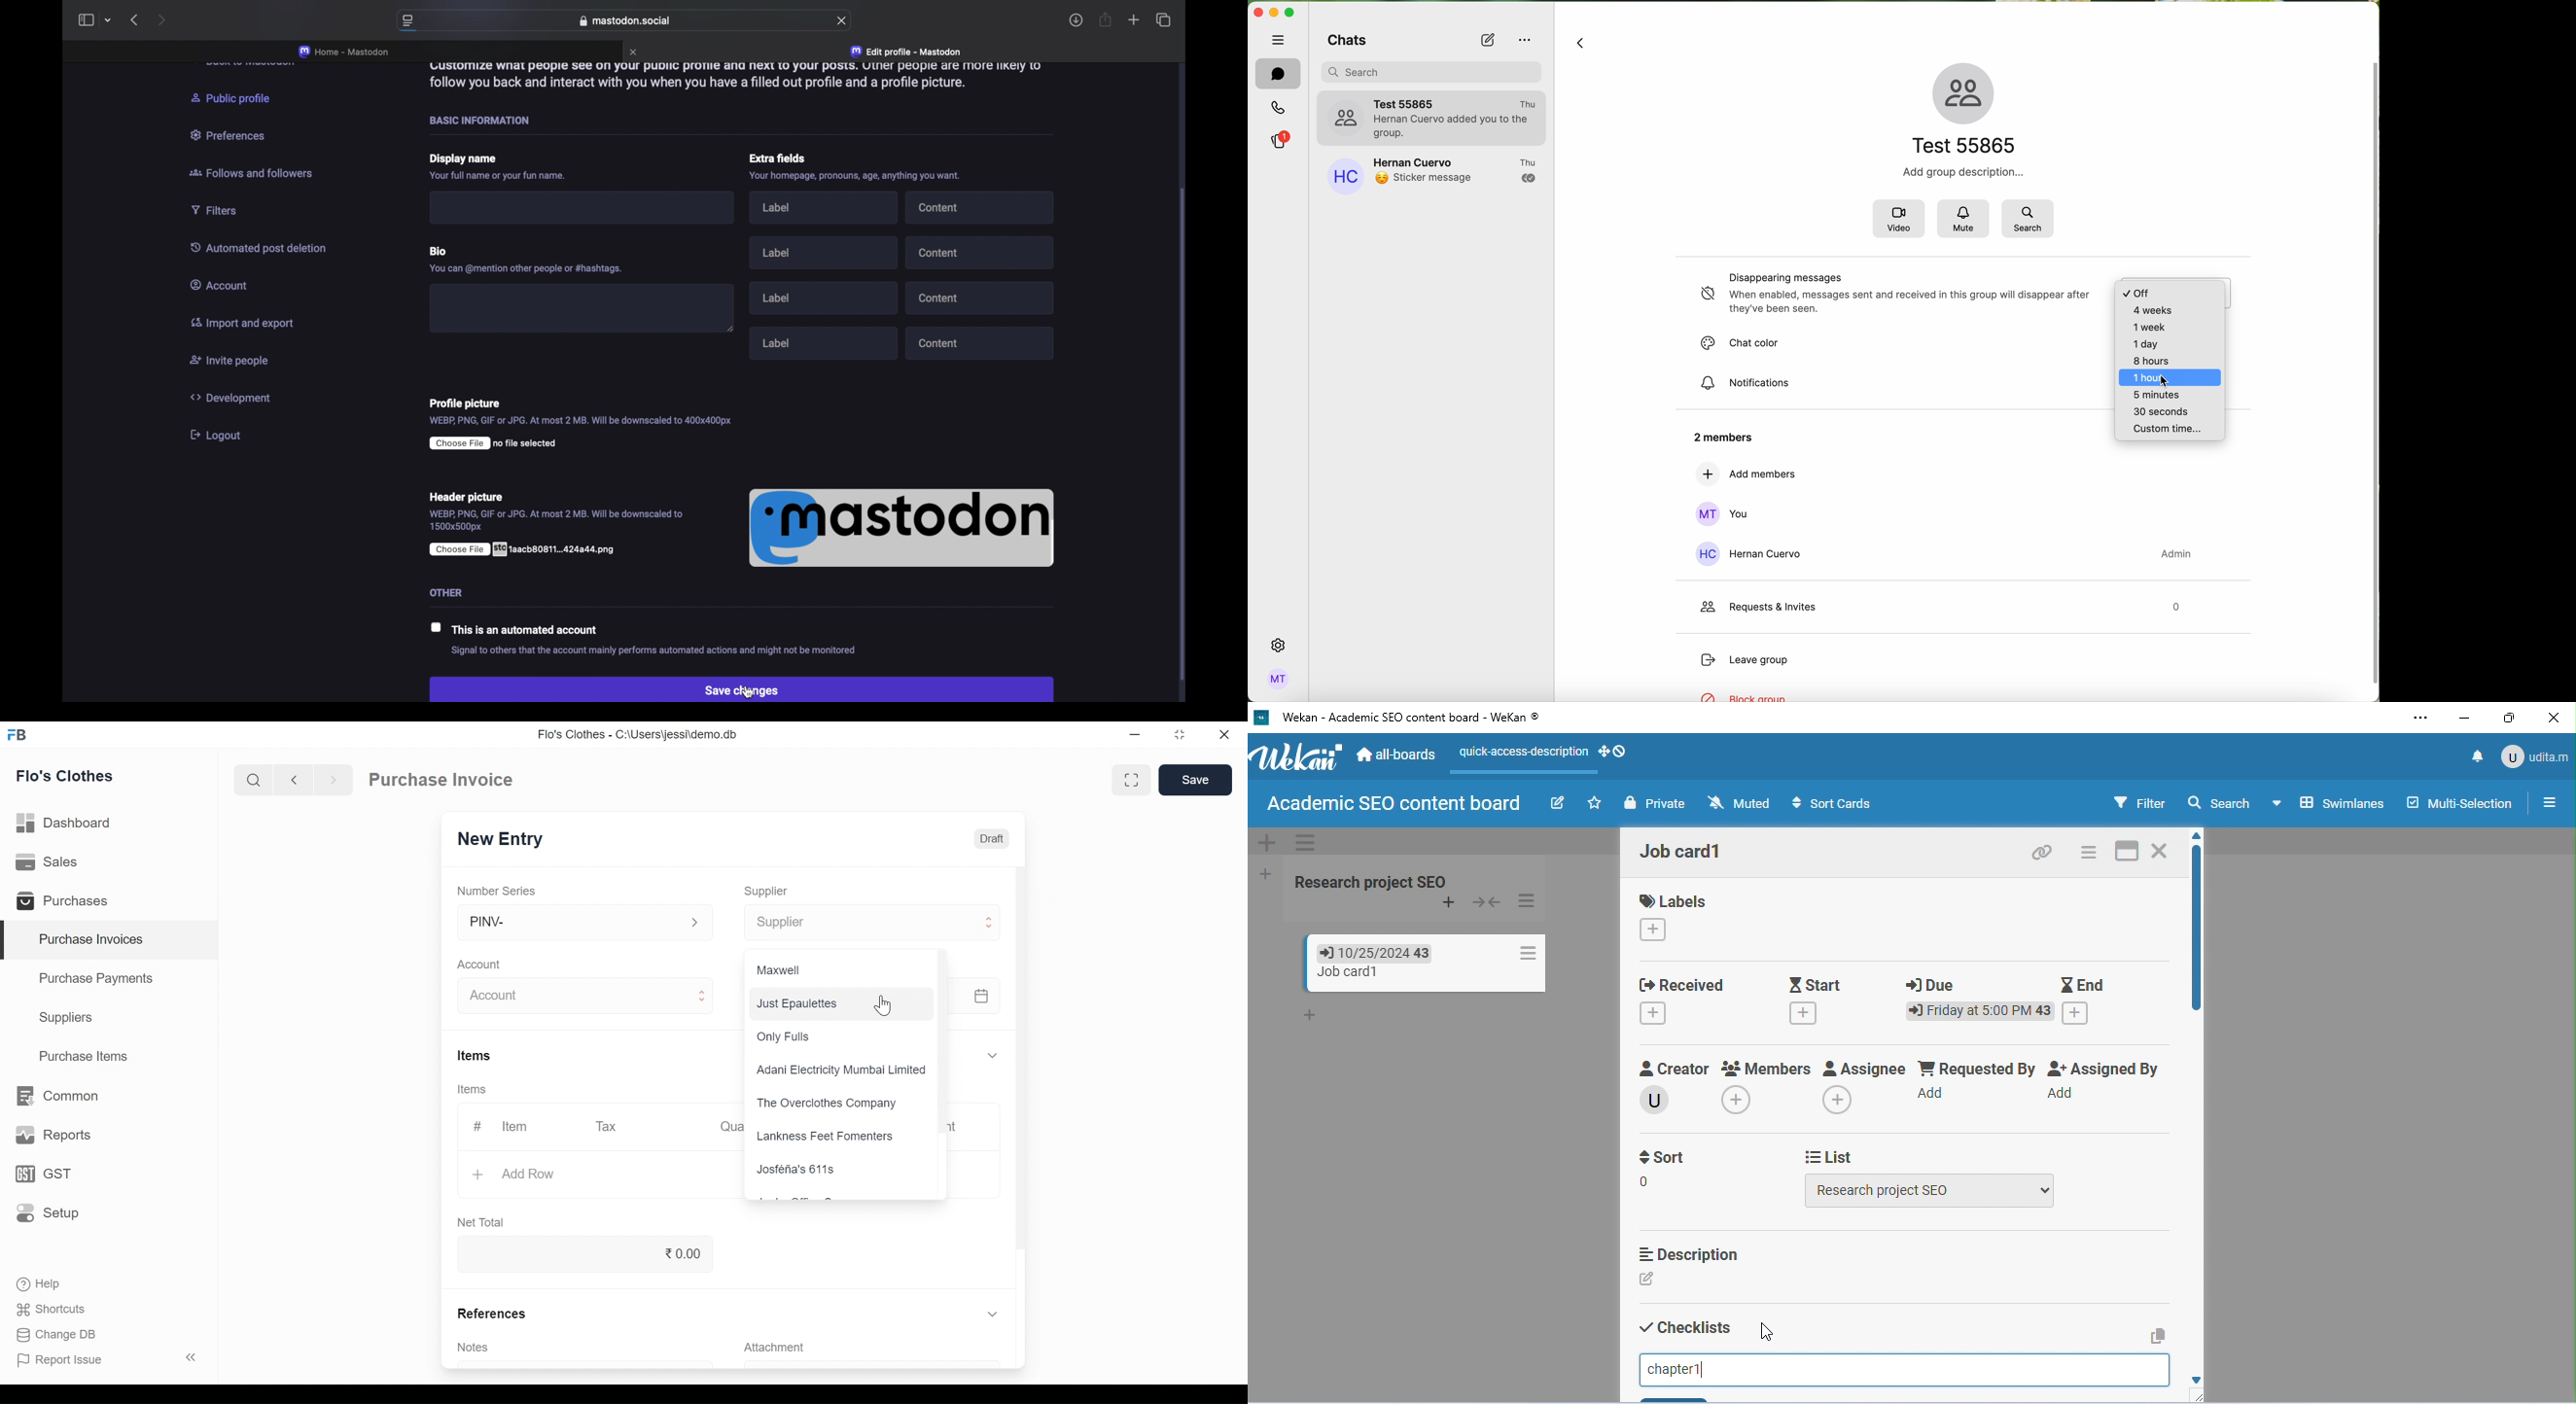  Describe the element at coordinates (344, 51) in the screenshot. I see `home - mastodon` at that location.